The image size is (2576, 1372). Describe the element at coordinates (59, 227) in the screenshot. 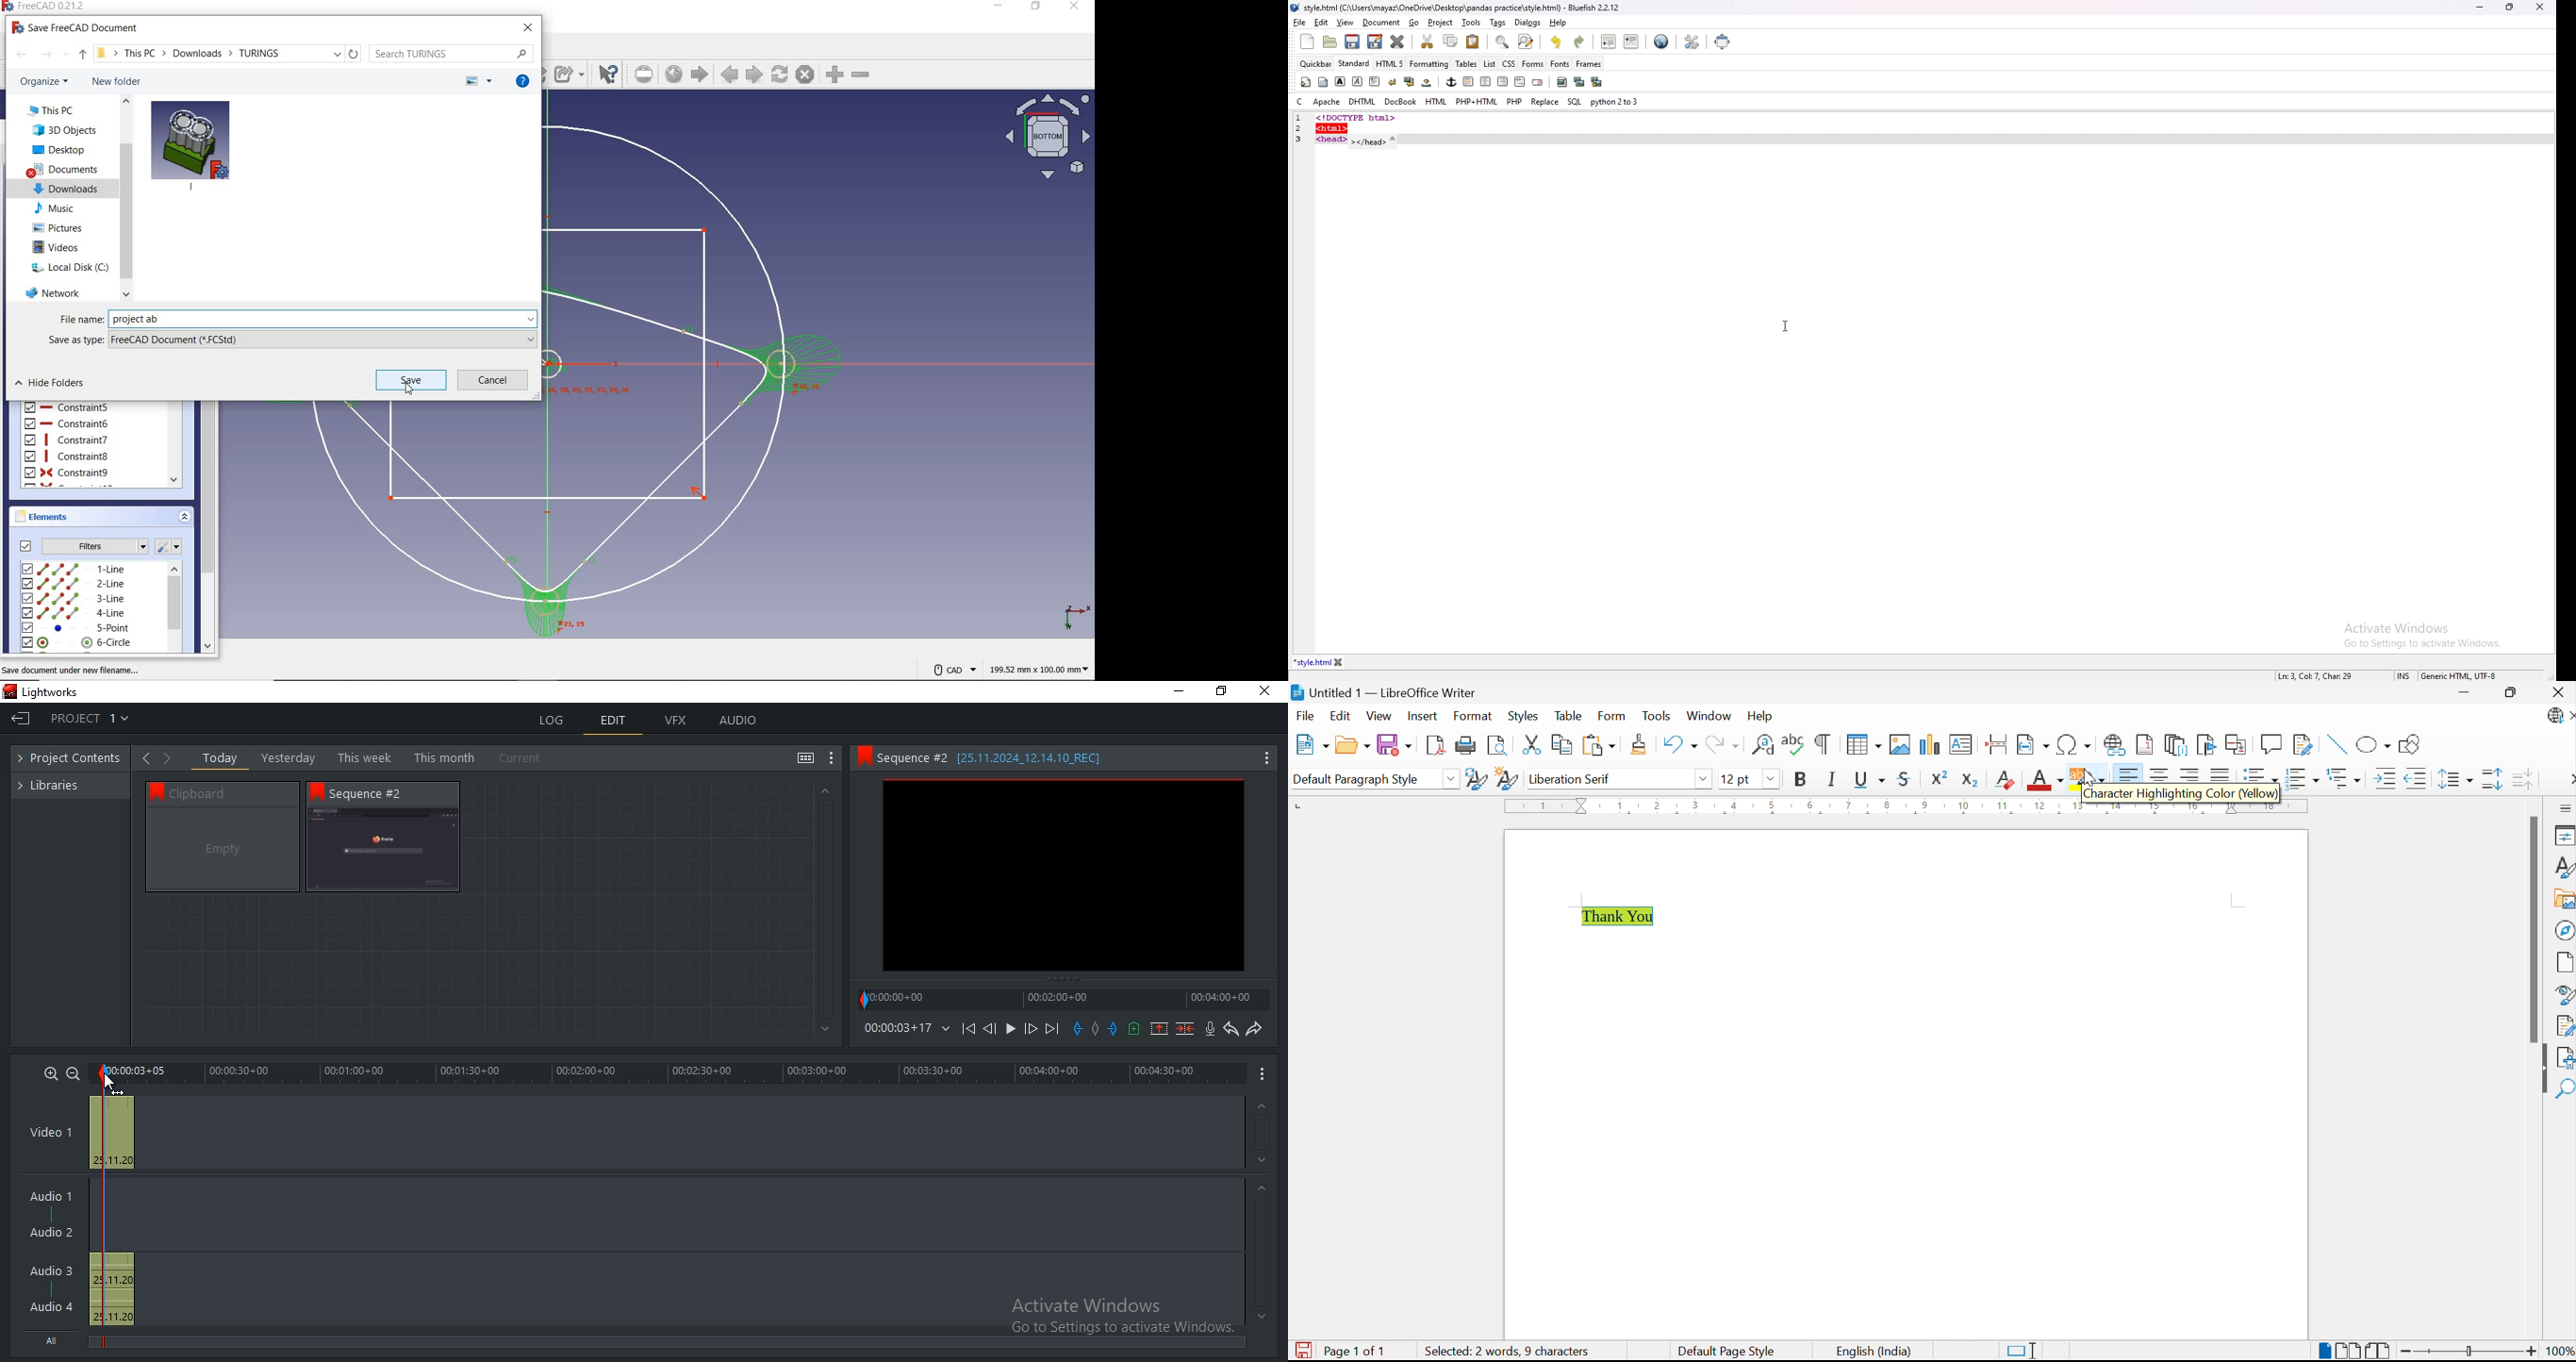

I see `pictures` at that location.